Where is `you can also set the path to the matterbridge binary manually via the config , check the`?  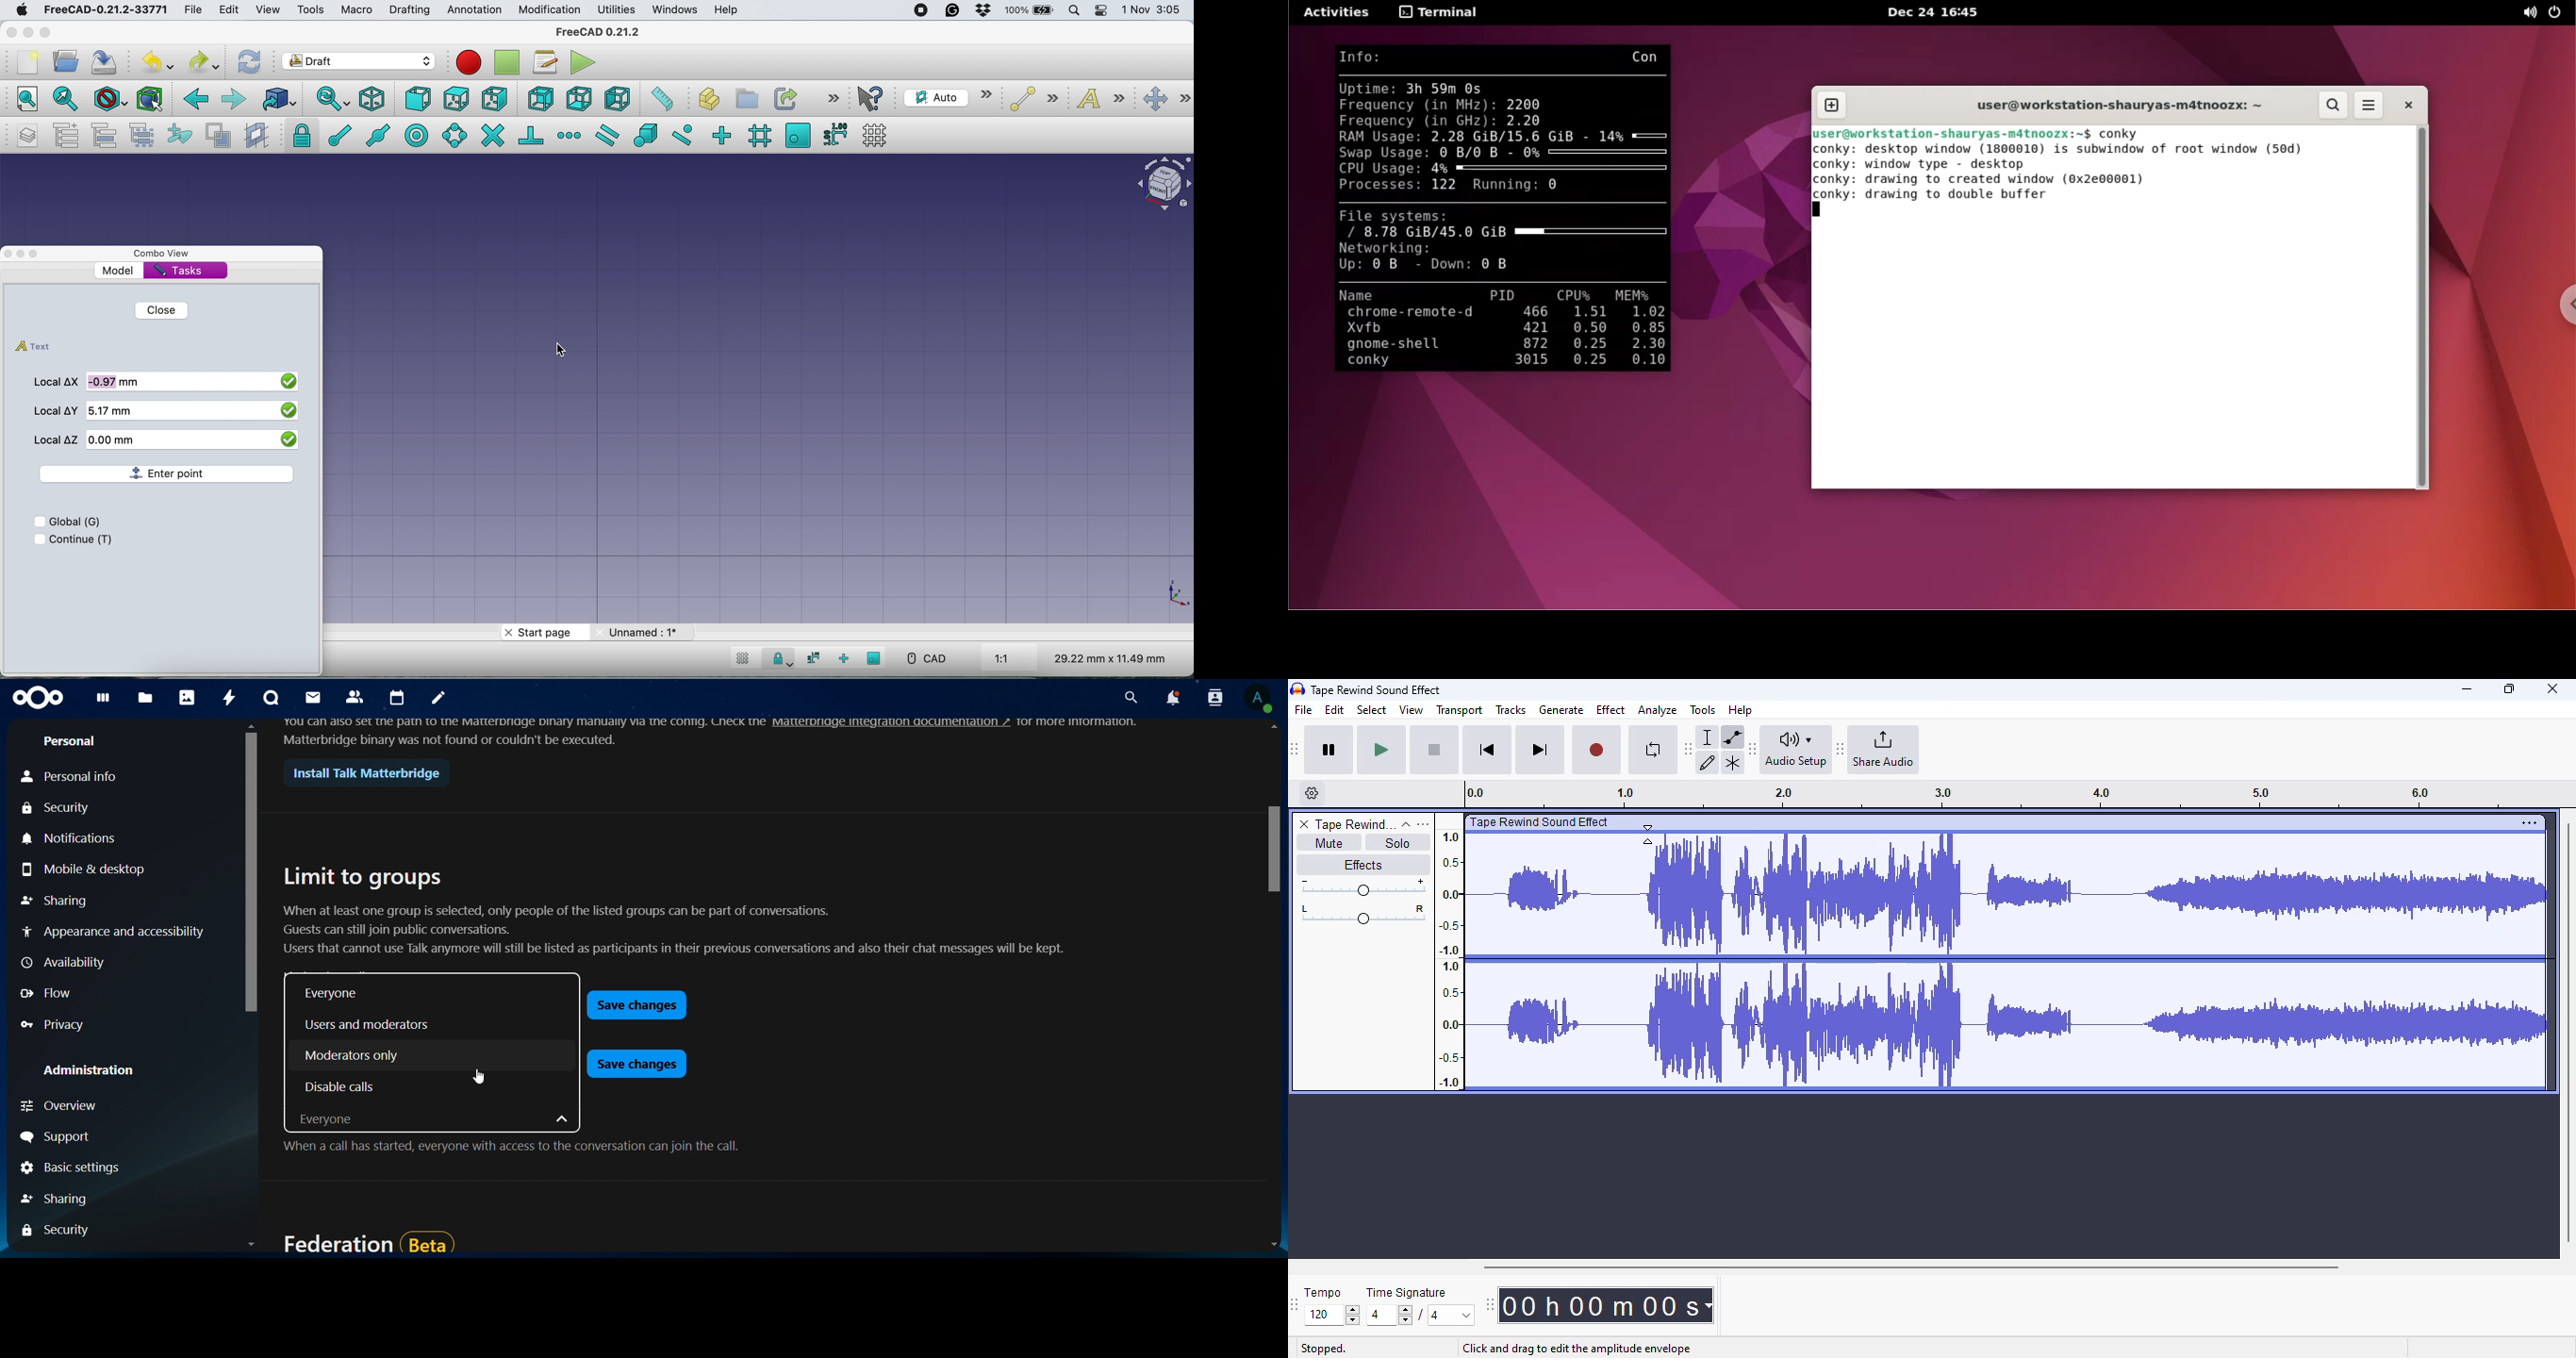
you can also set the path to the matterbridge binary manually via the config , check the is located at coordinates (517, 723).